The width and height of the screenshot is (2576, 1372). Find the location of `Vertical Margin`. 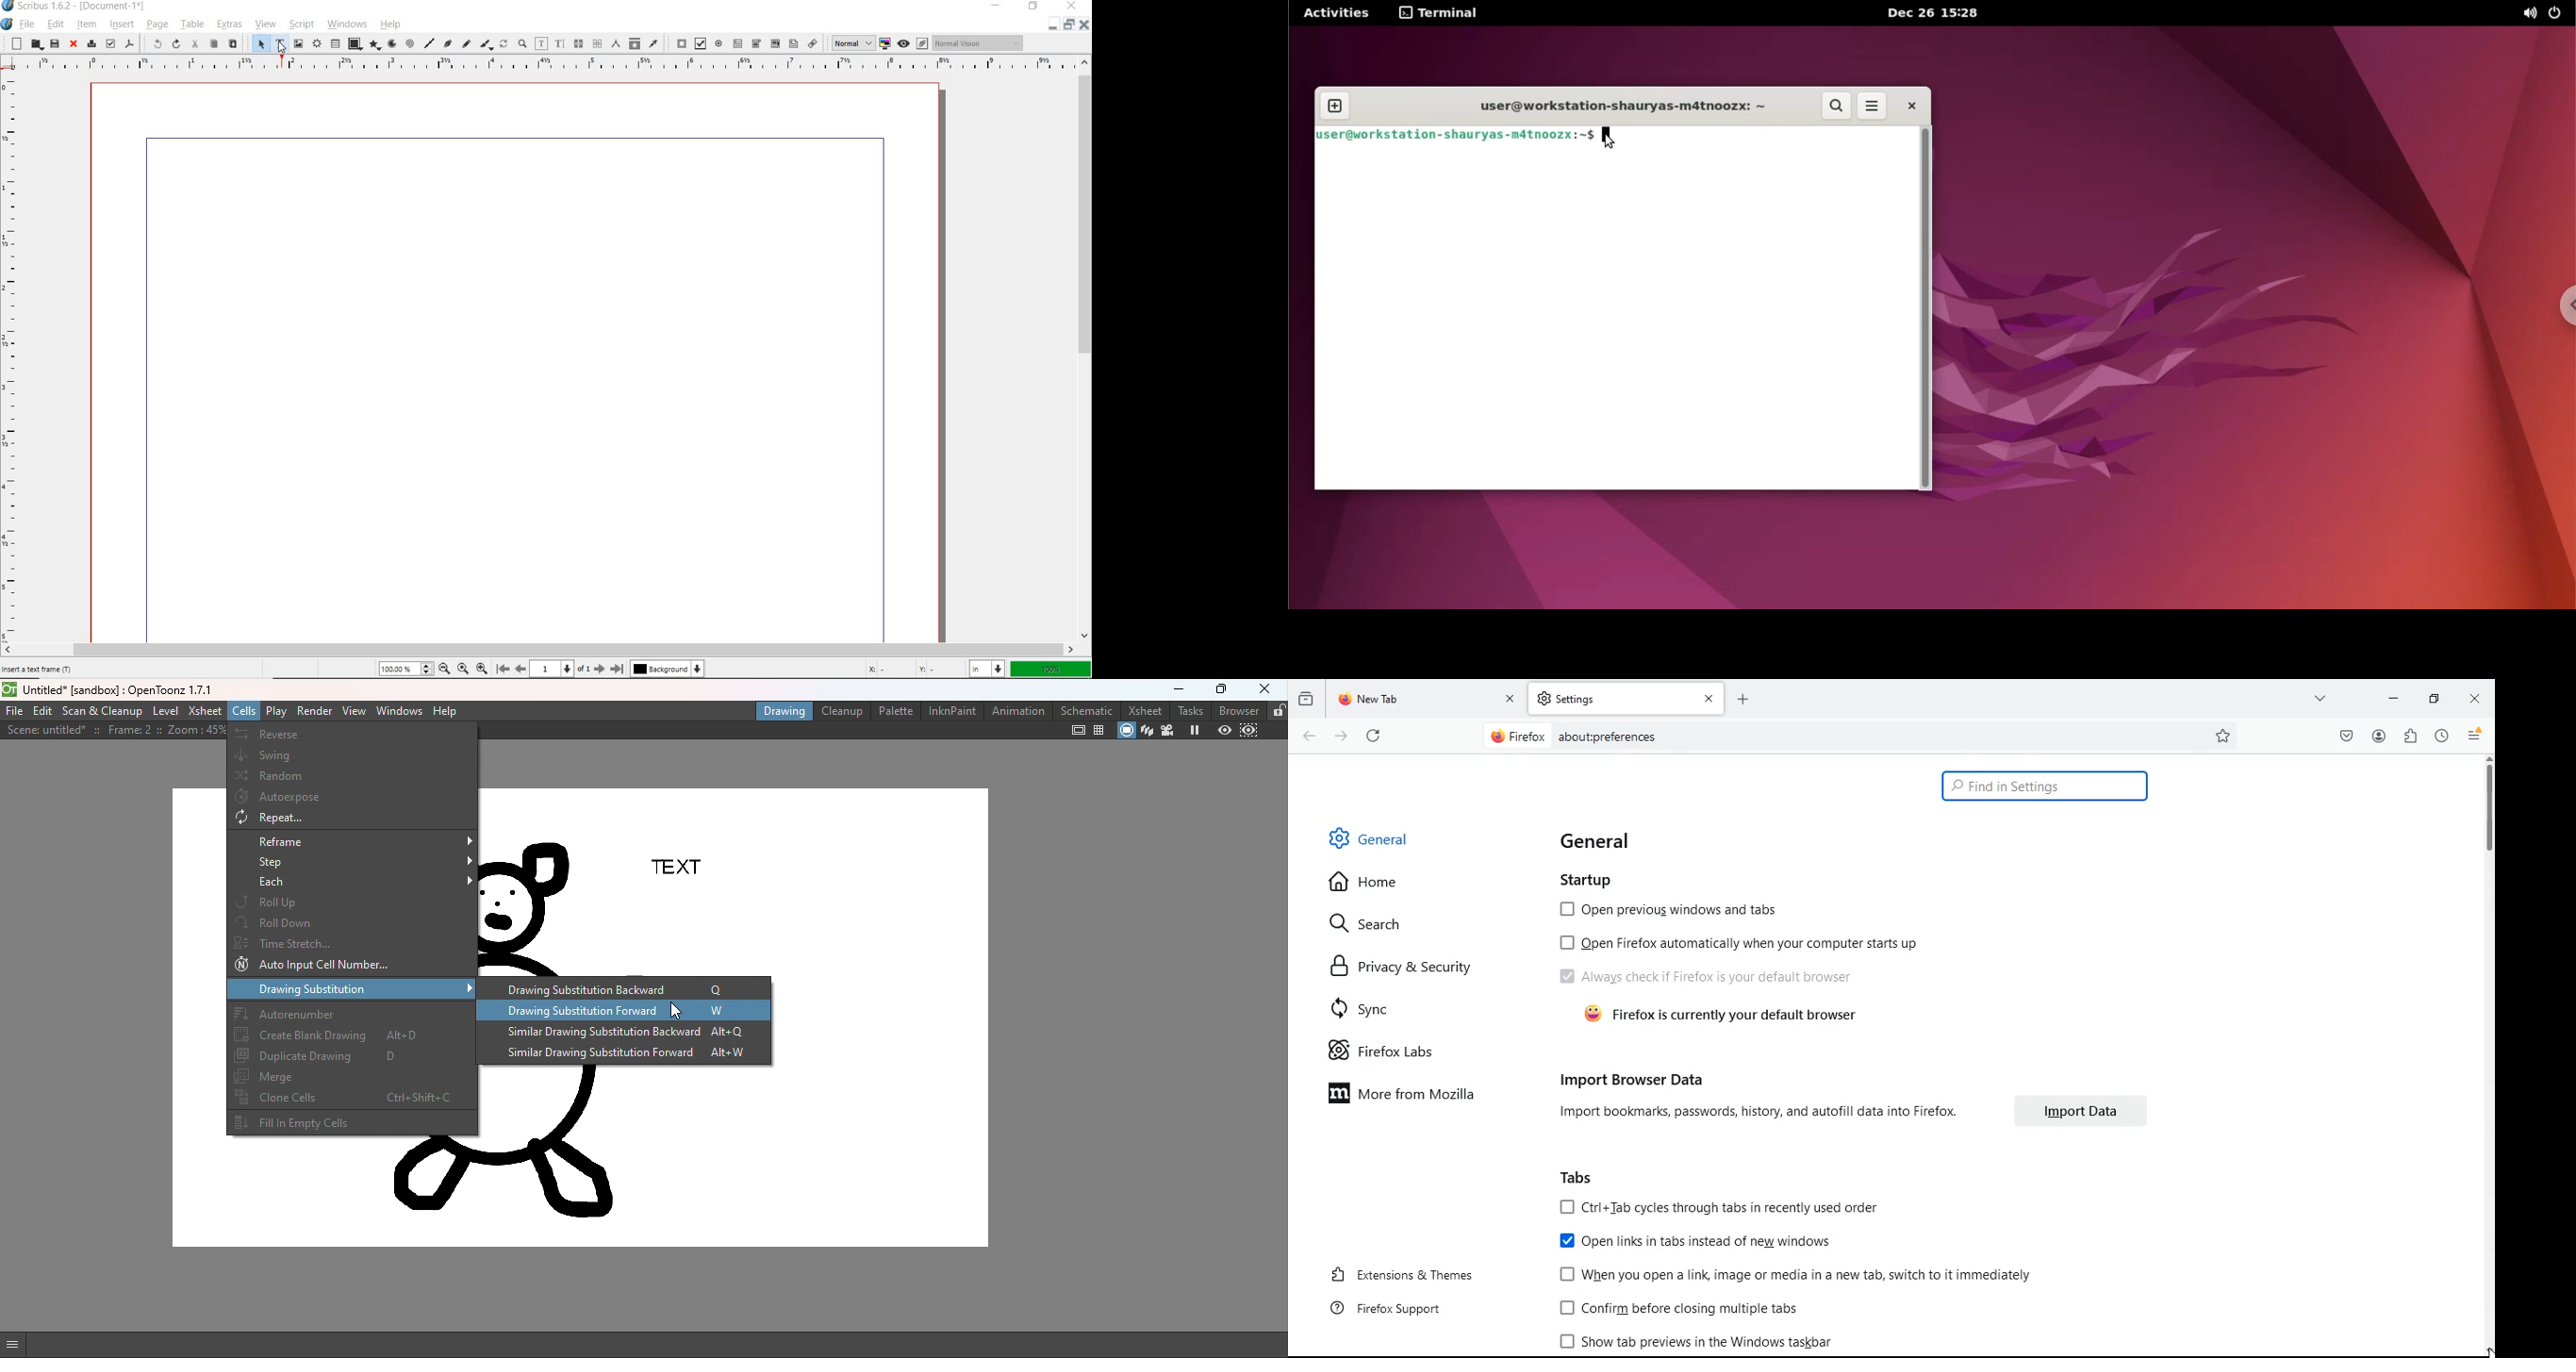

Vertical Margin is located at coordinates (15, 358).